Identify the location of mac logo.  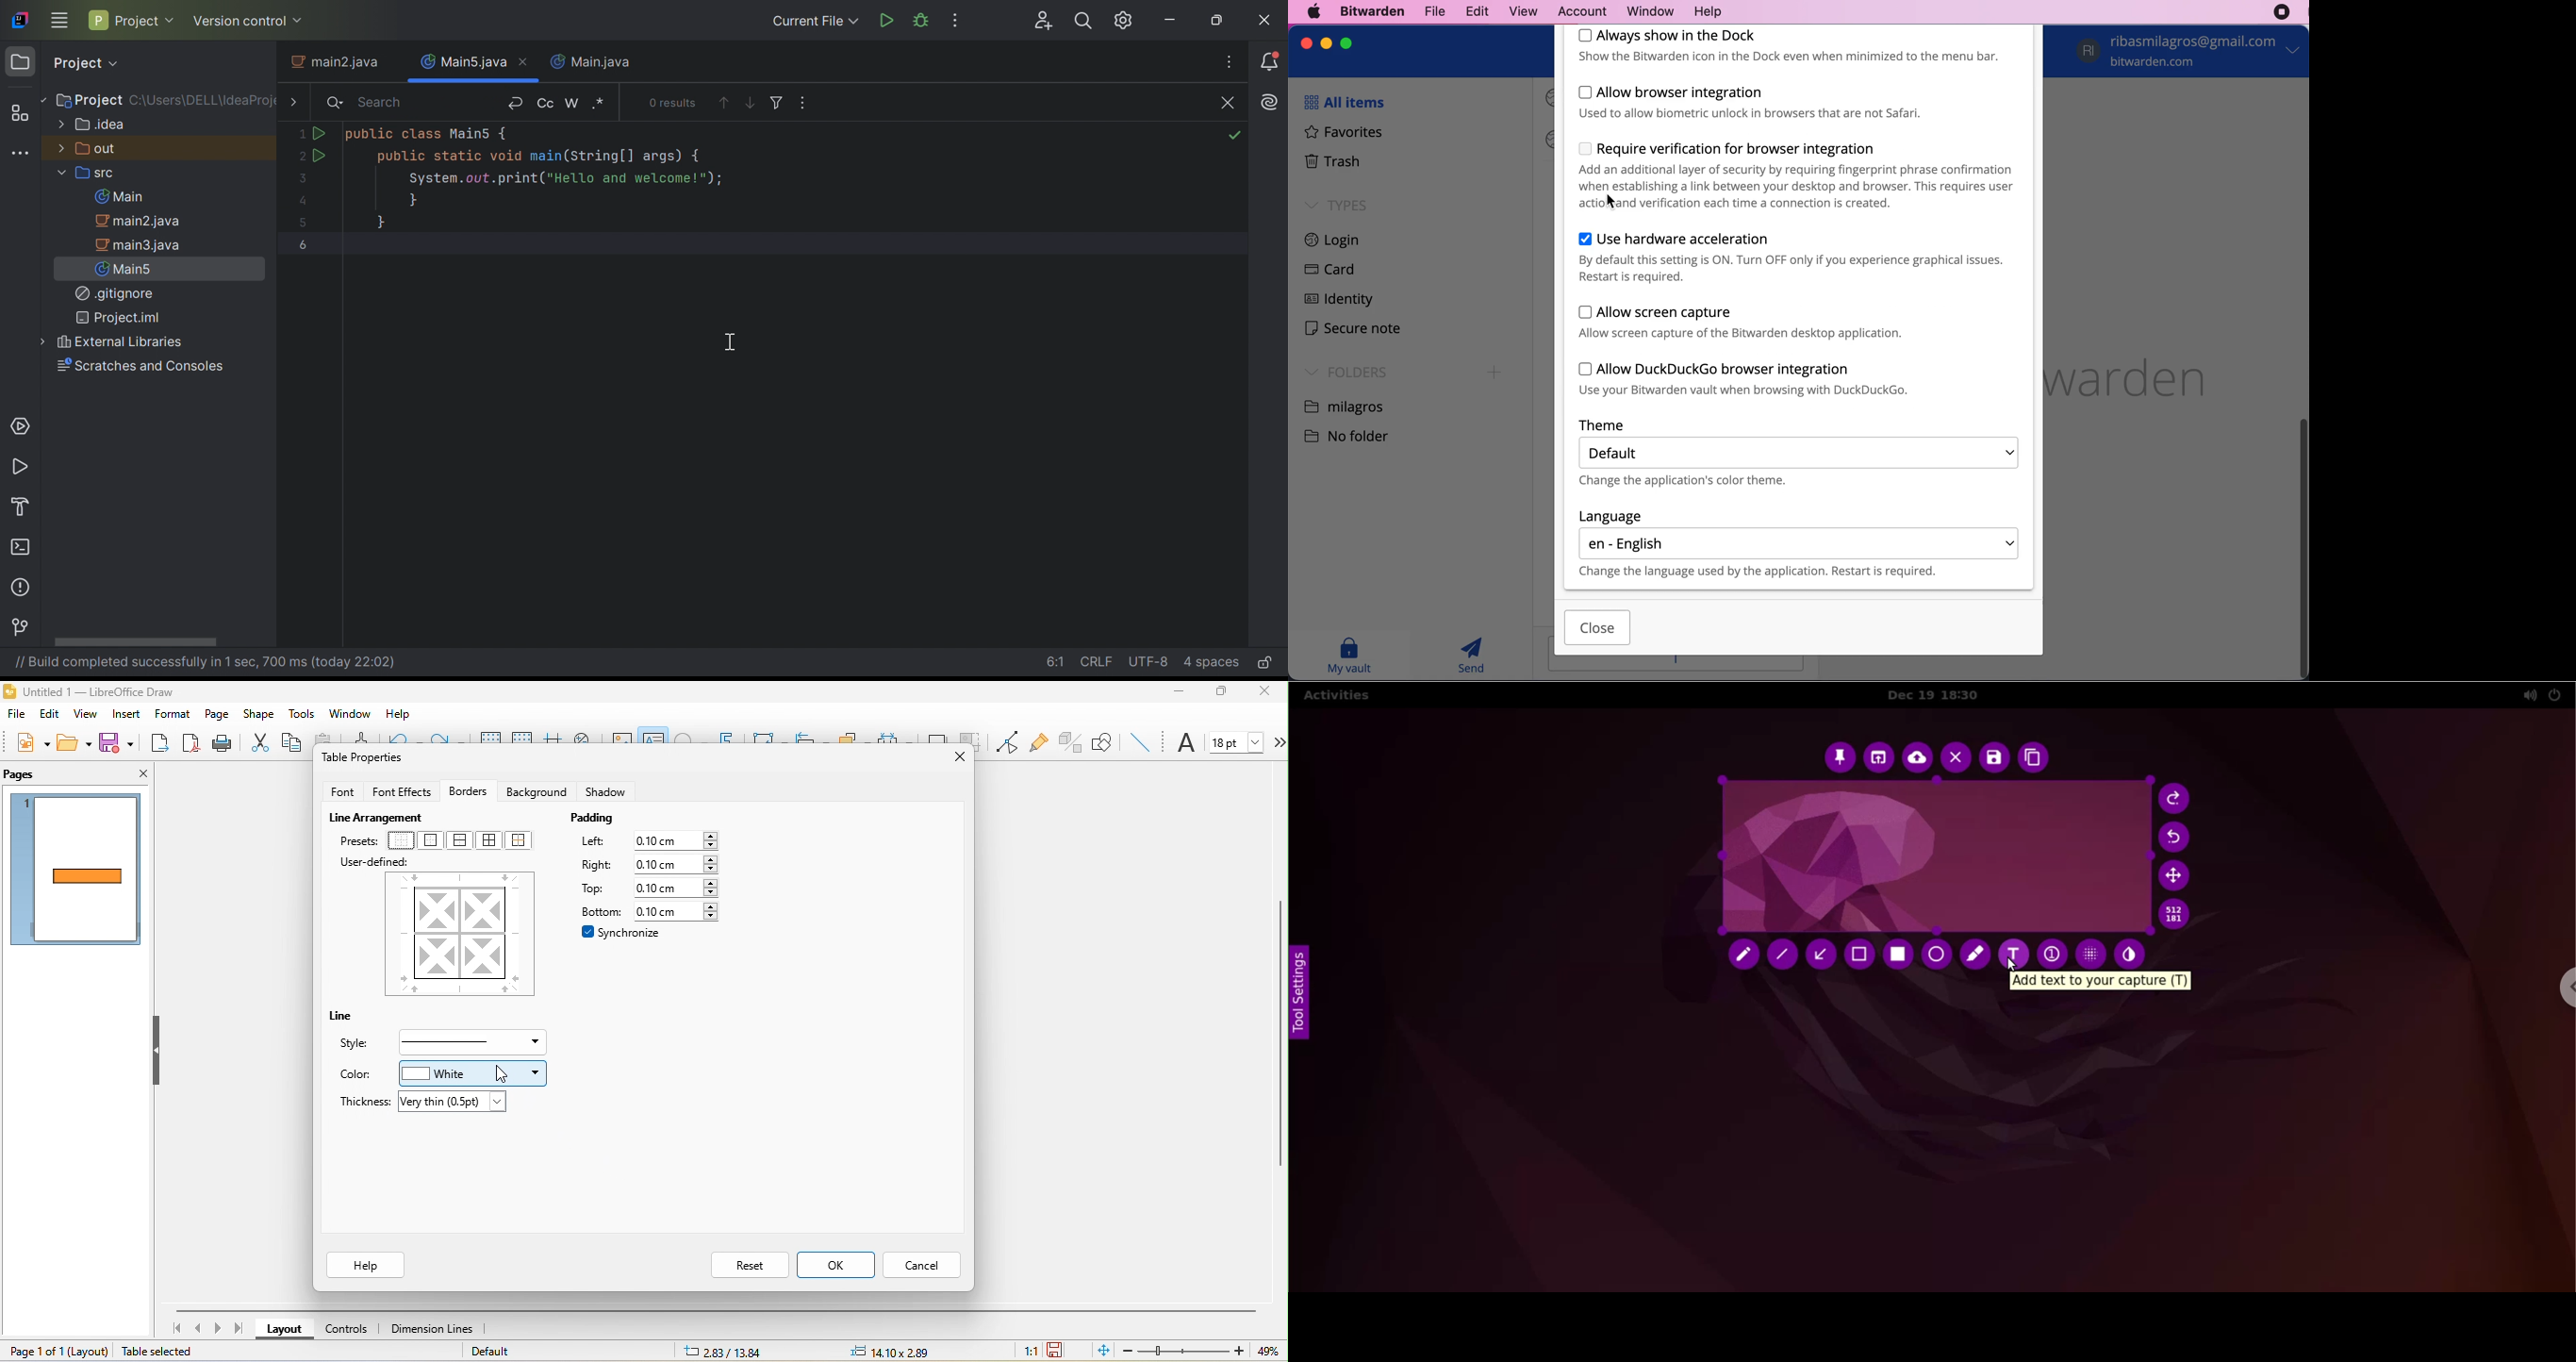
(1315, 11).